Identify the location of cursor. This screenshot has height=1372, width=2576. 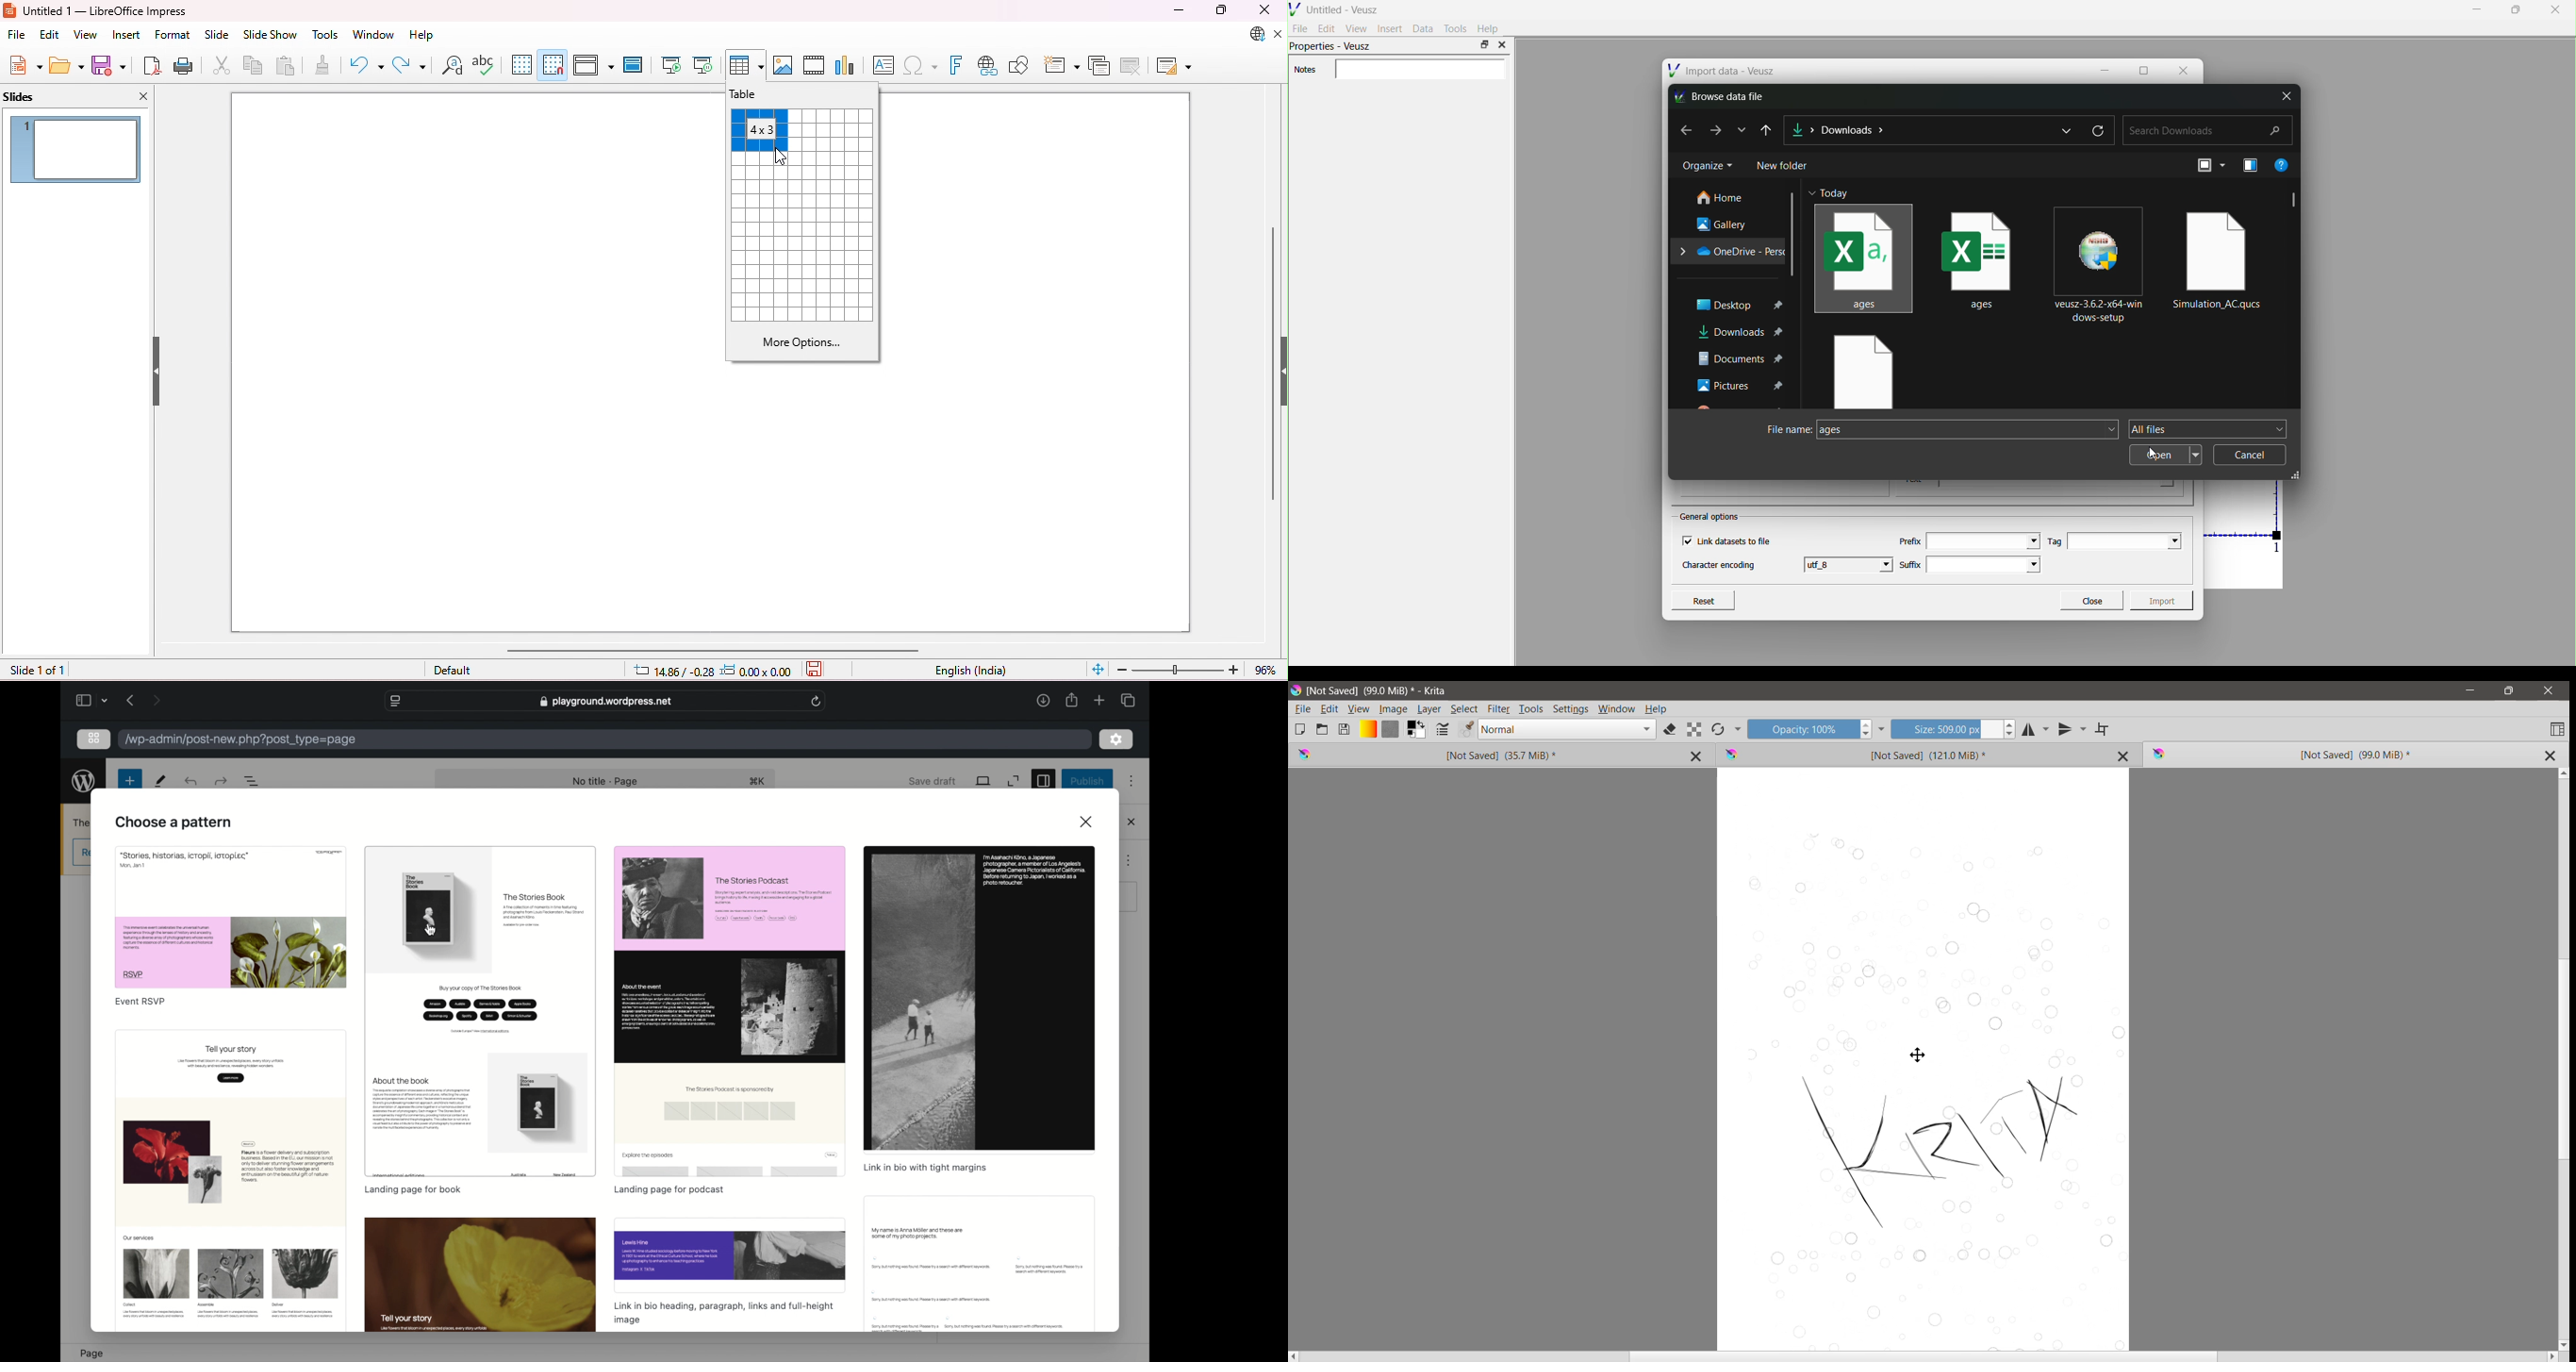
(432, 929).